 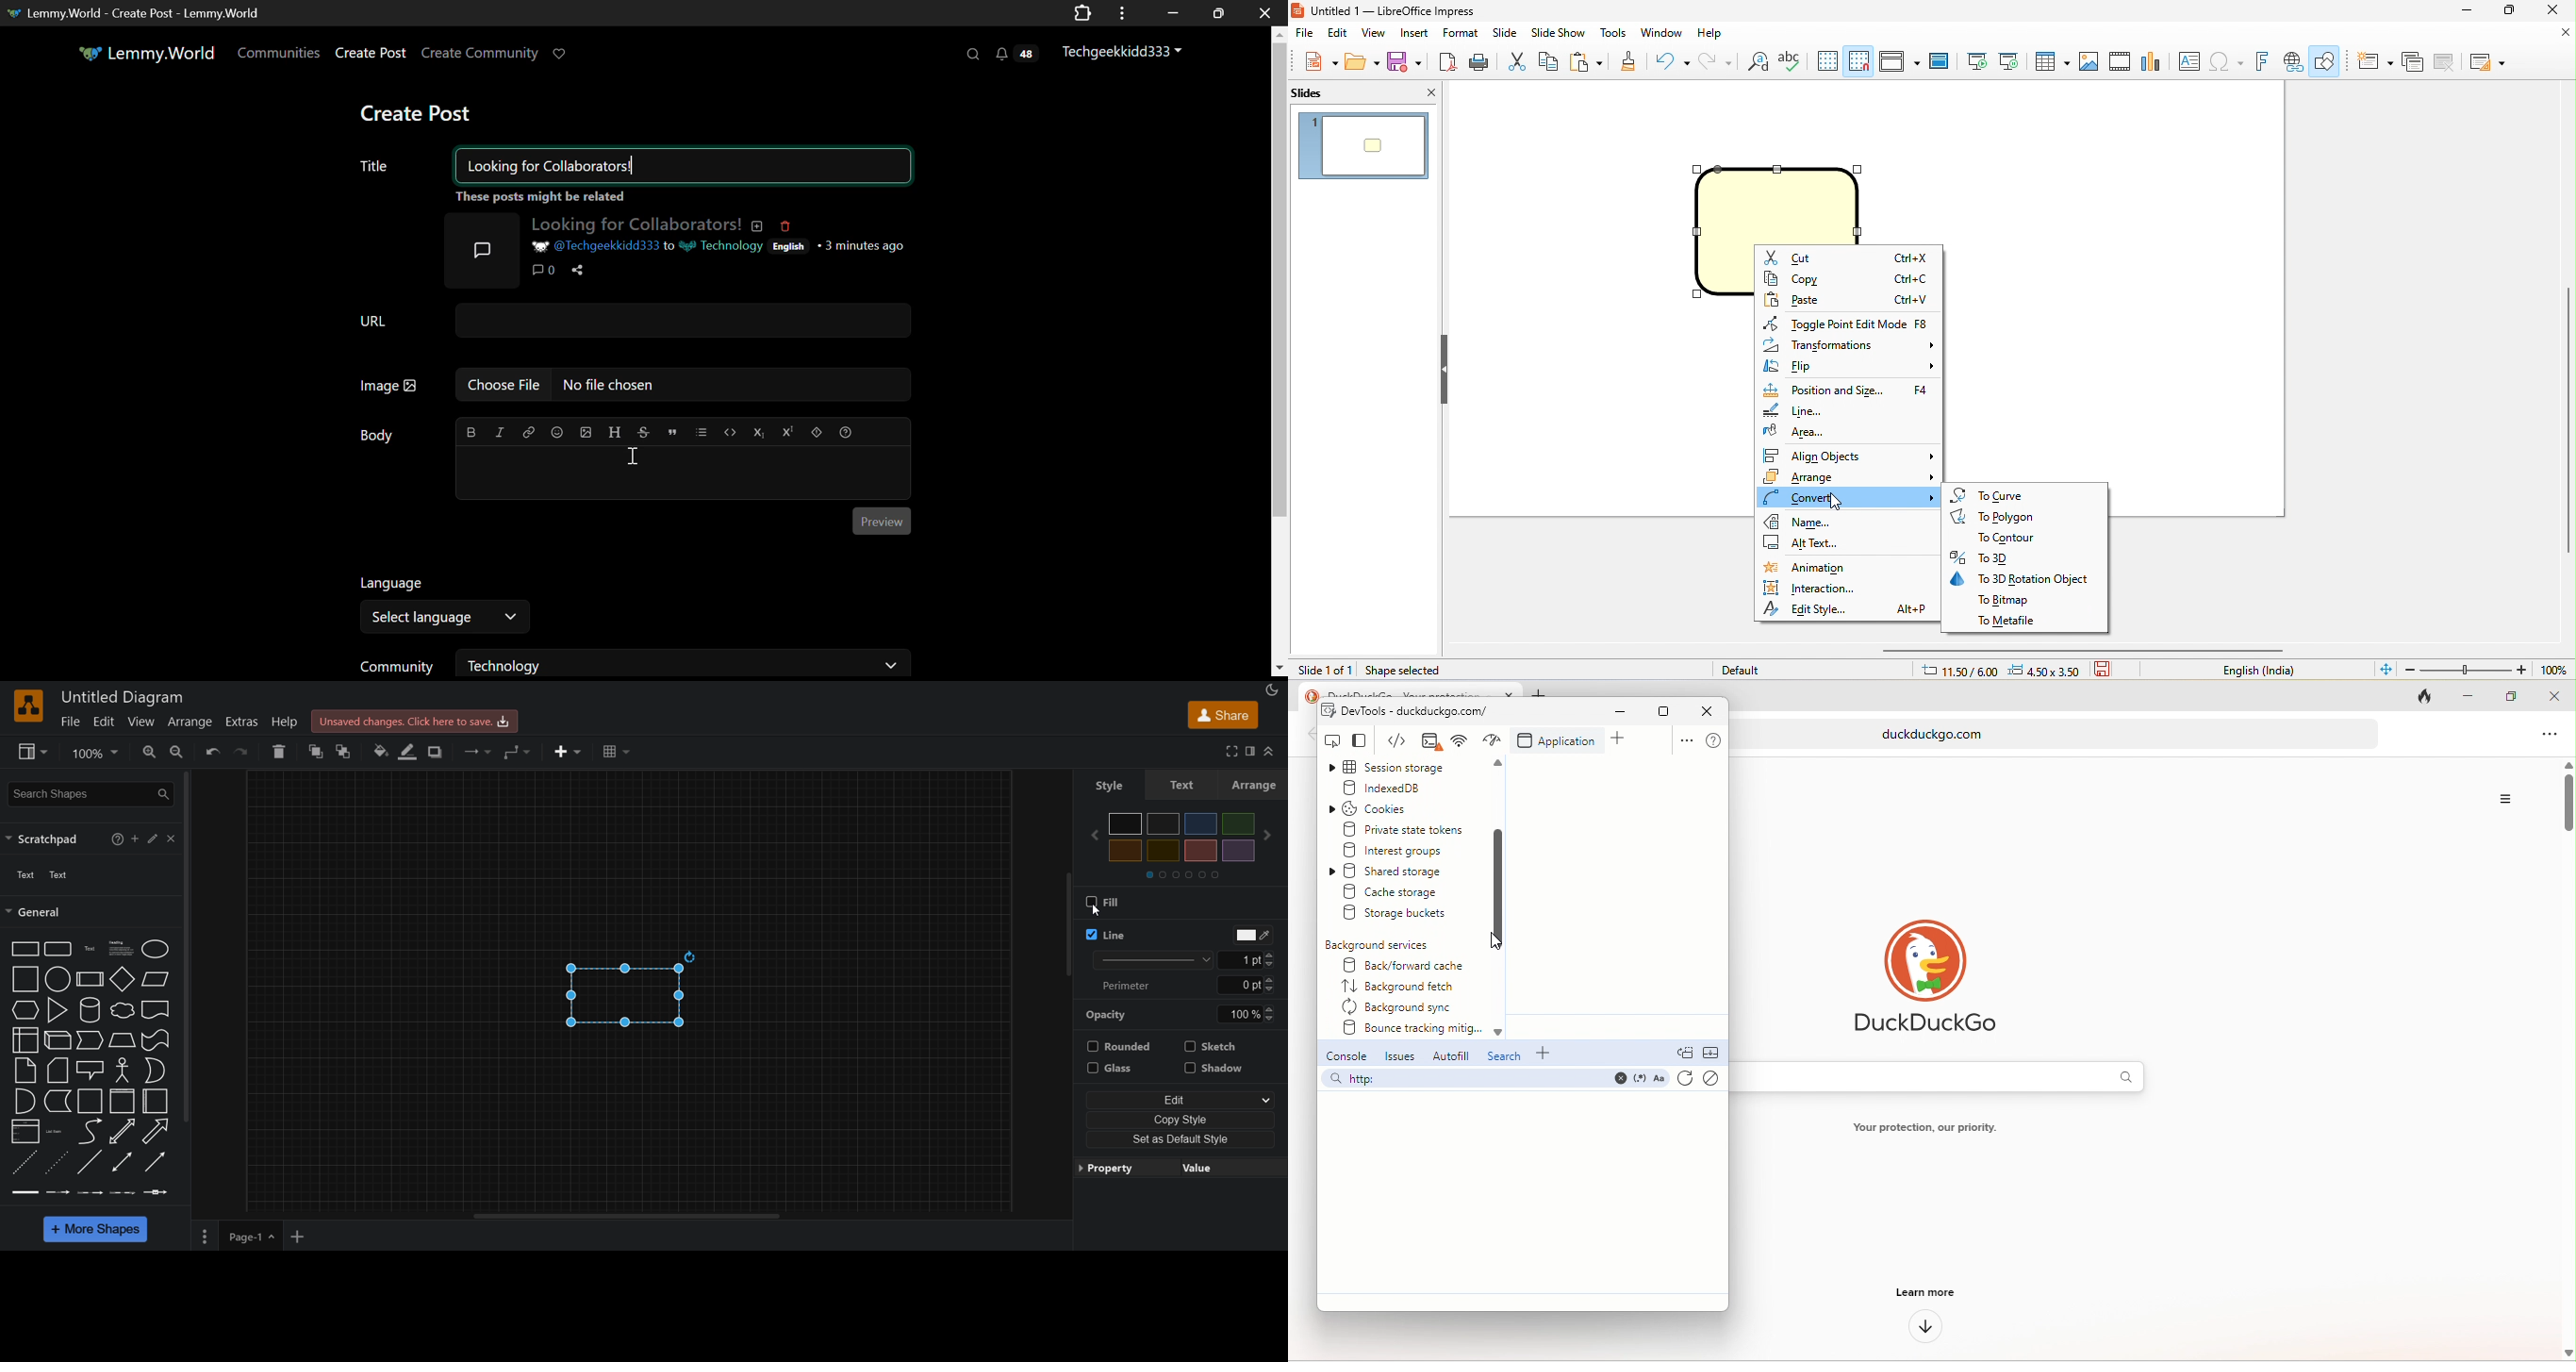 I want to click on callout, so click(x=90, y=1071).